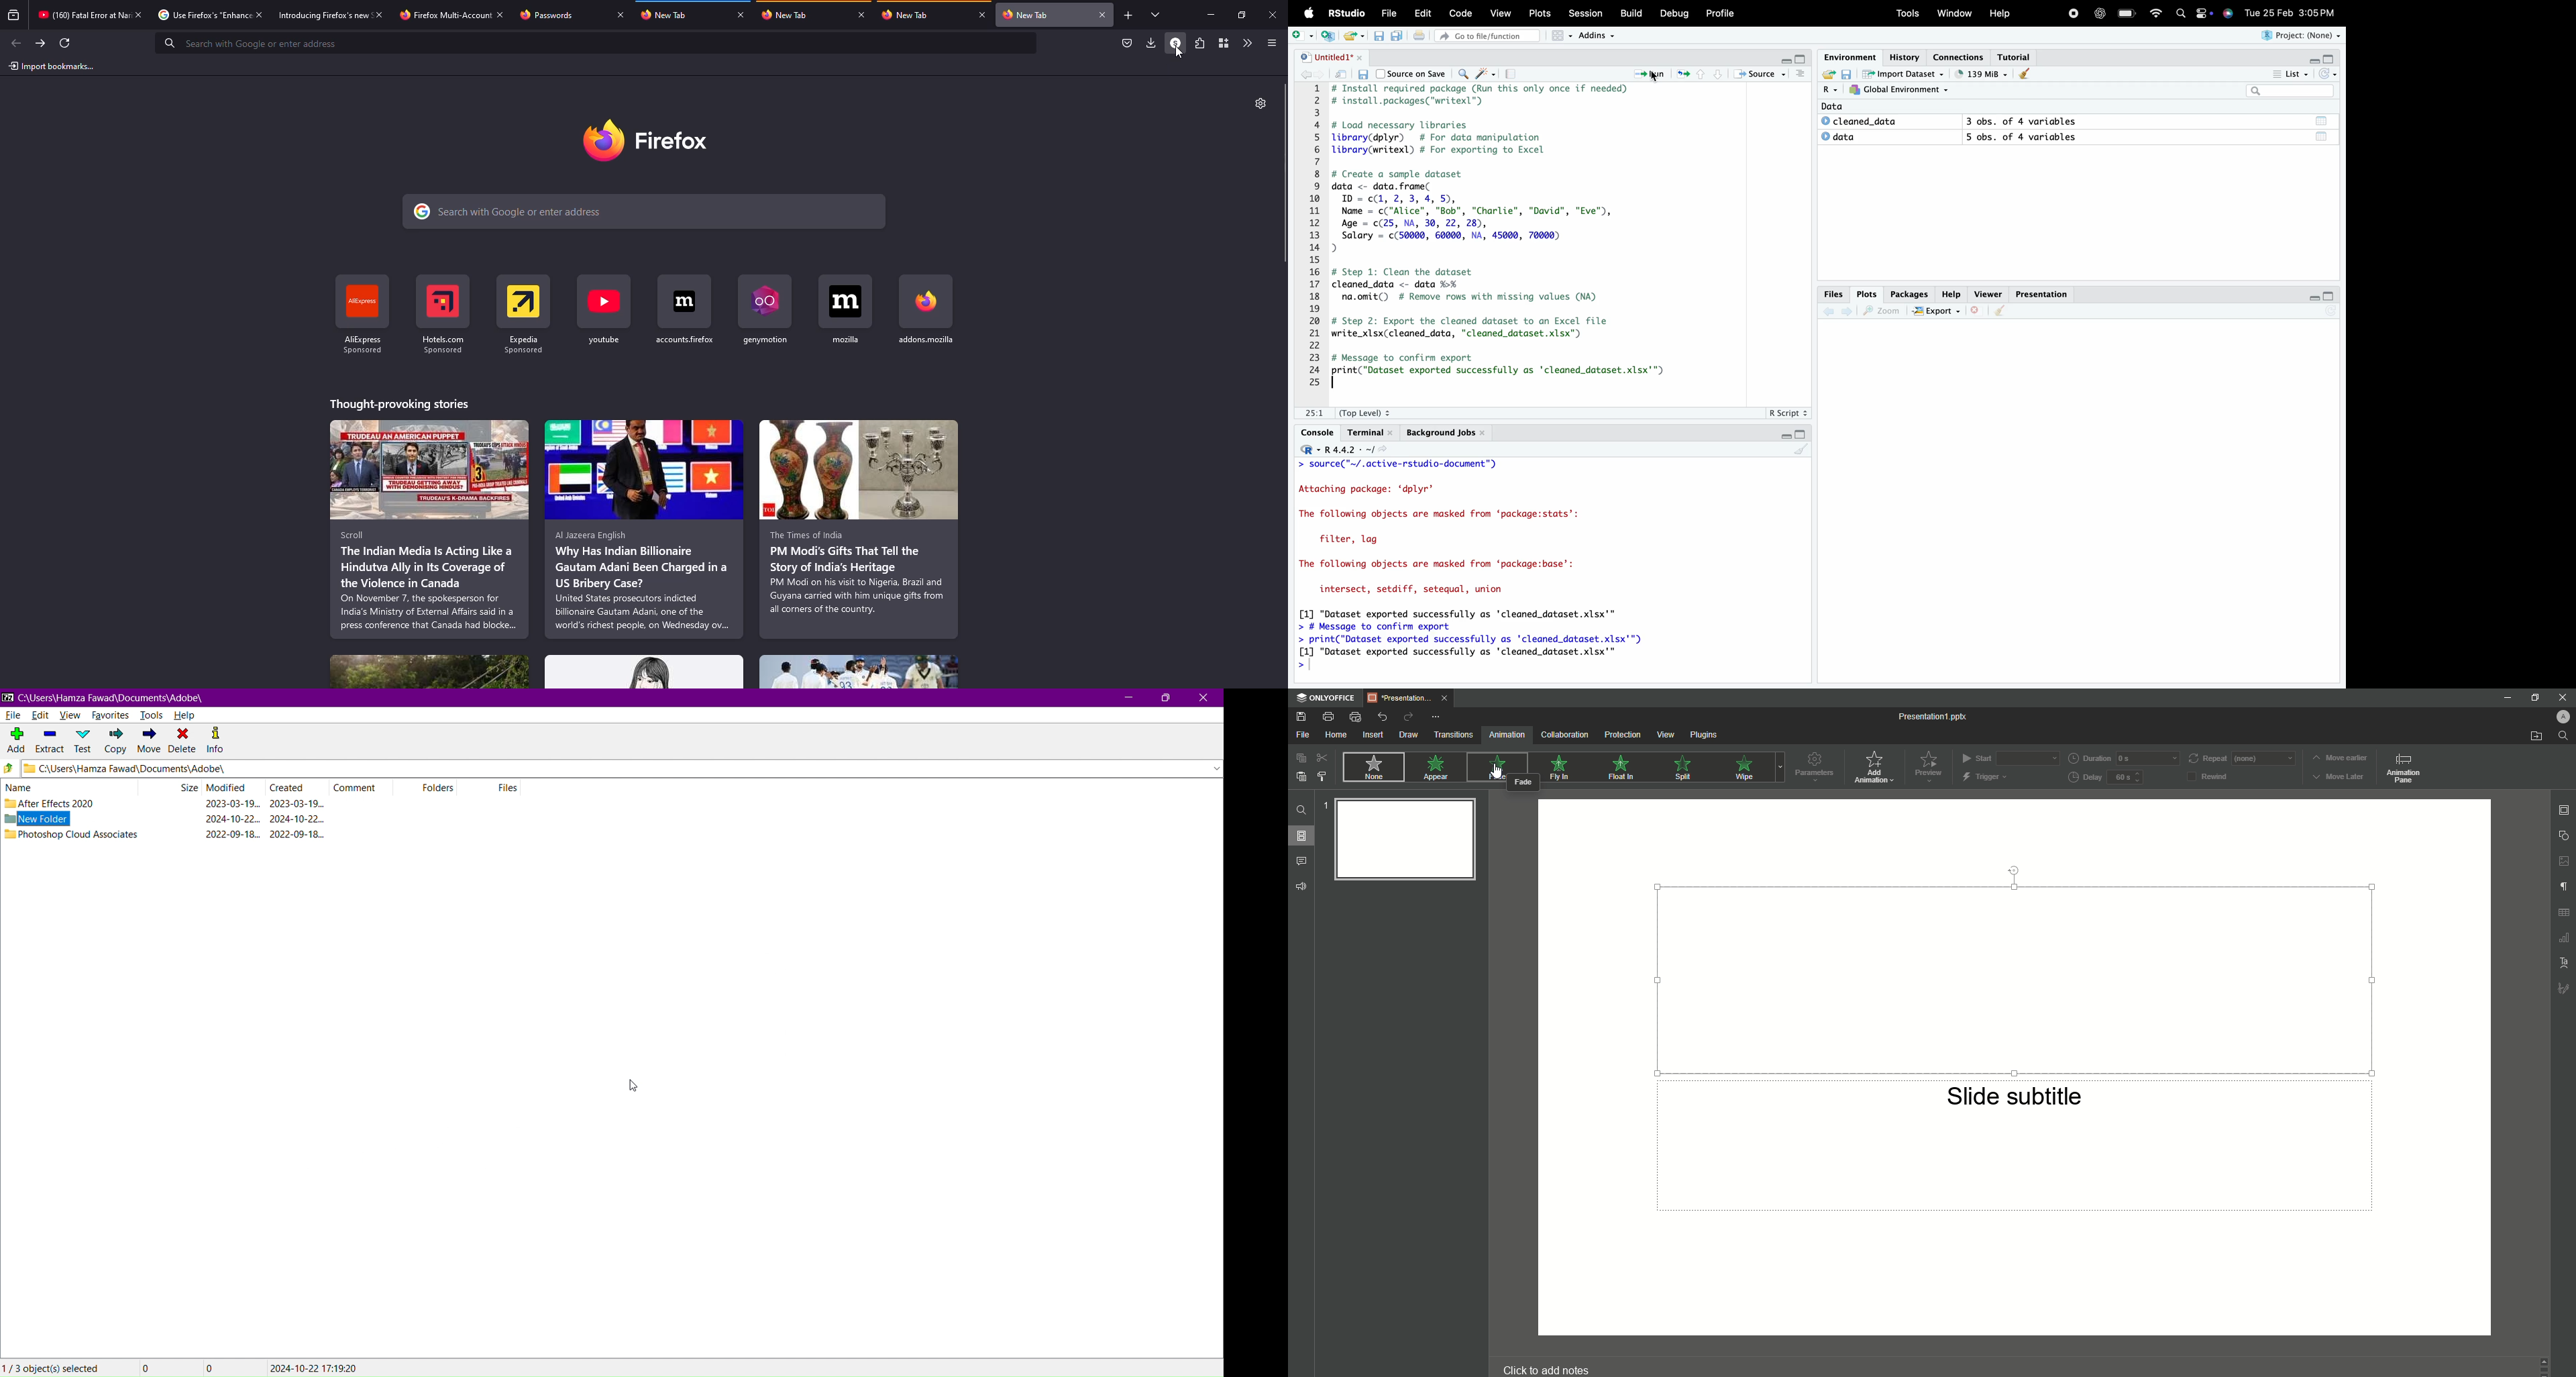  What do you see at coordinates (1242, 14) in the screenshot?
I see `maximize` at bounding box center [1242, 14].